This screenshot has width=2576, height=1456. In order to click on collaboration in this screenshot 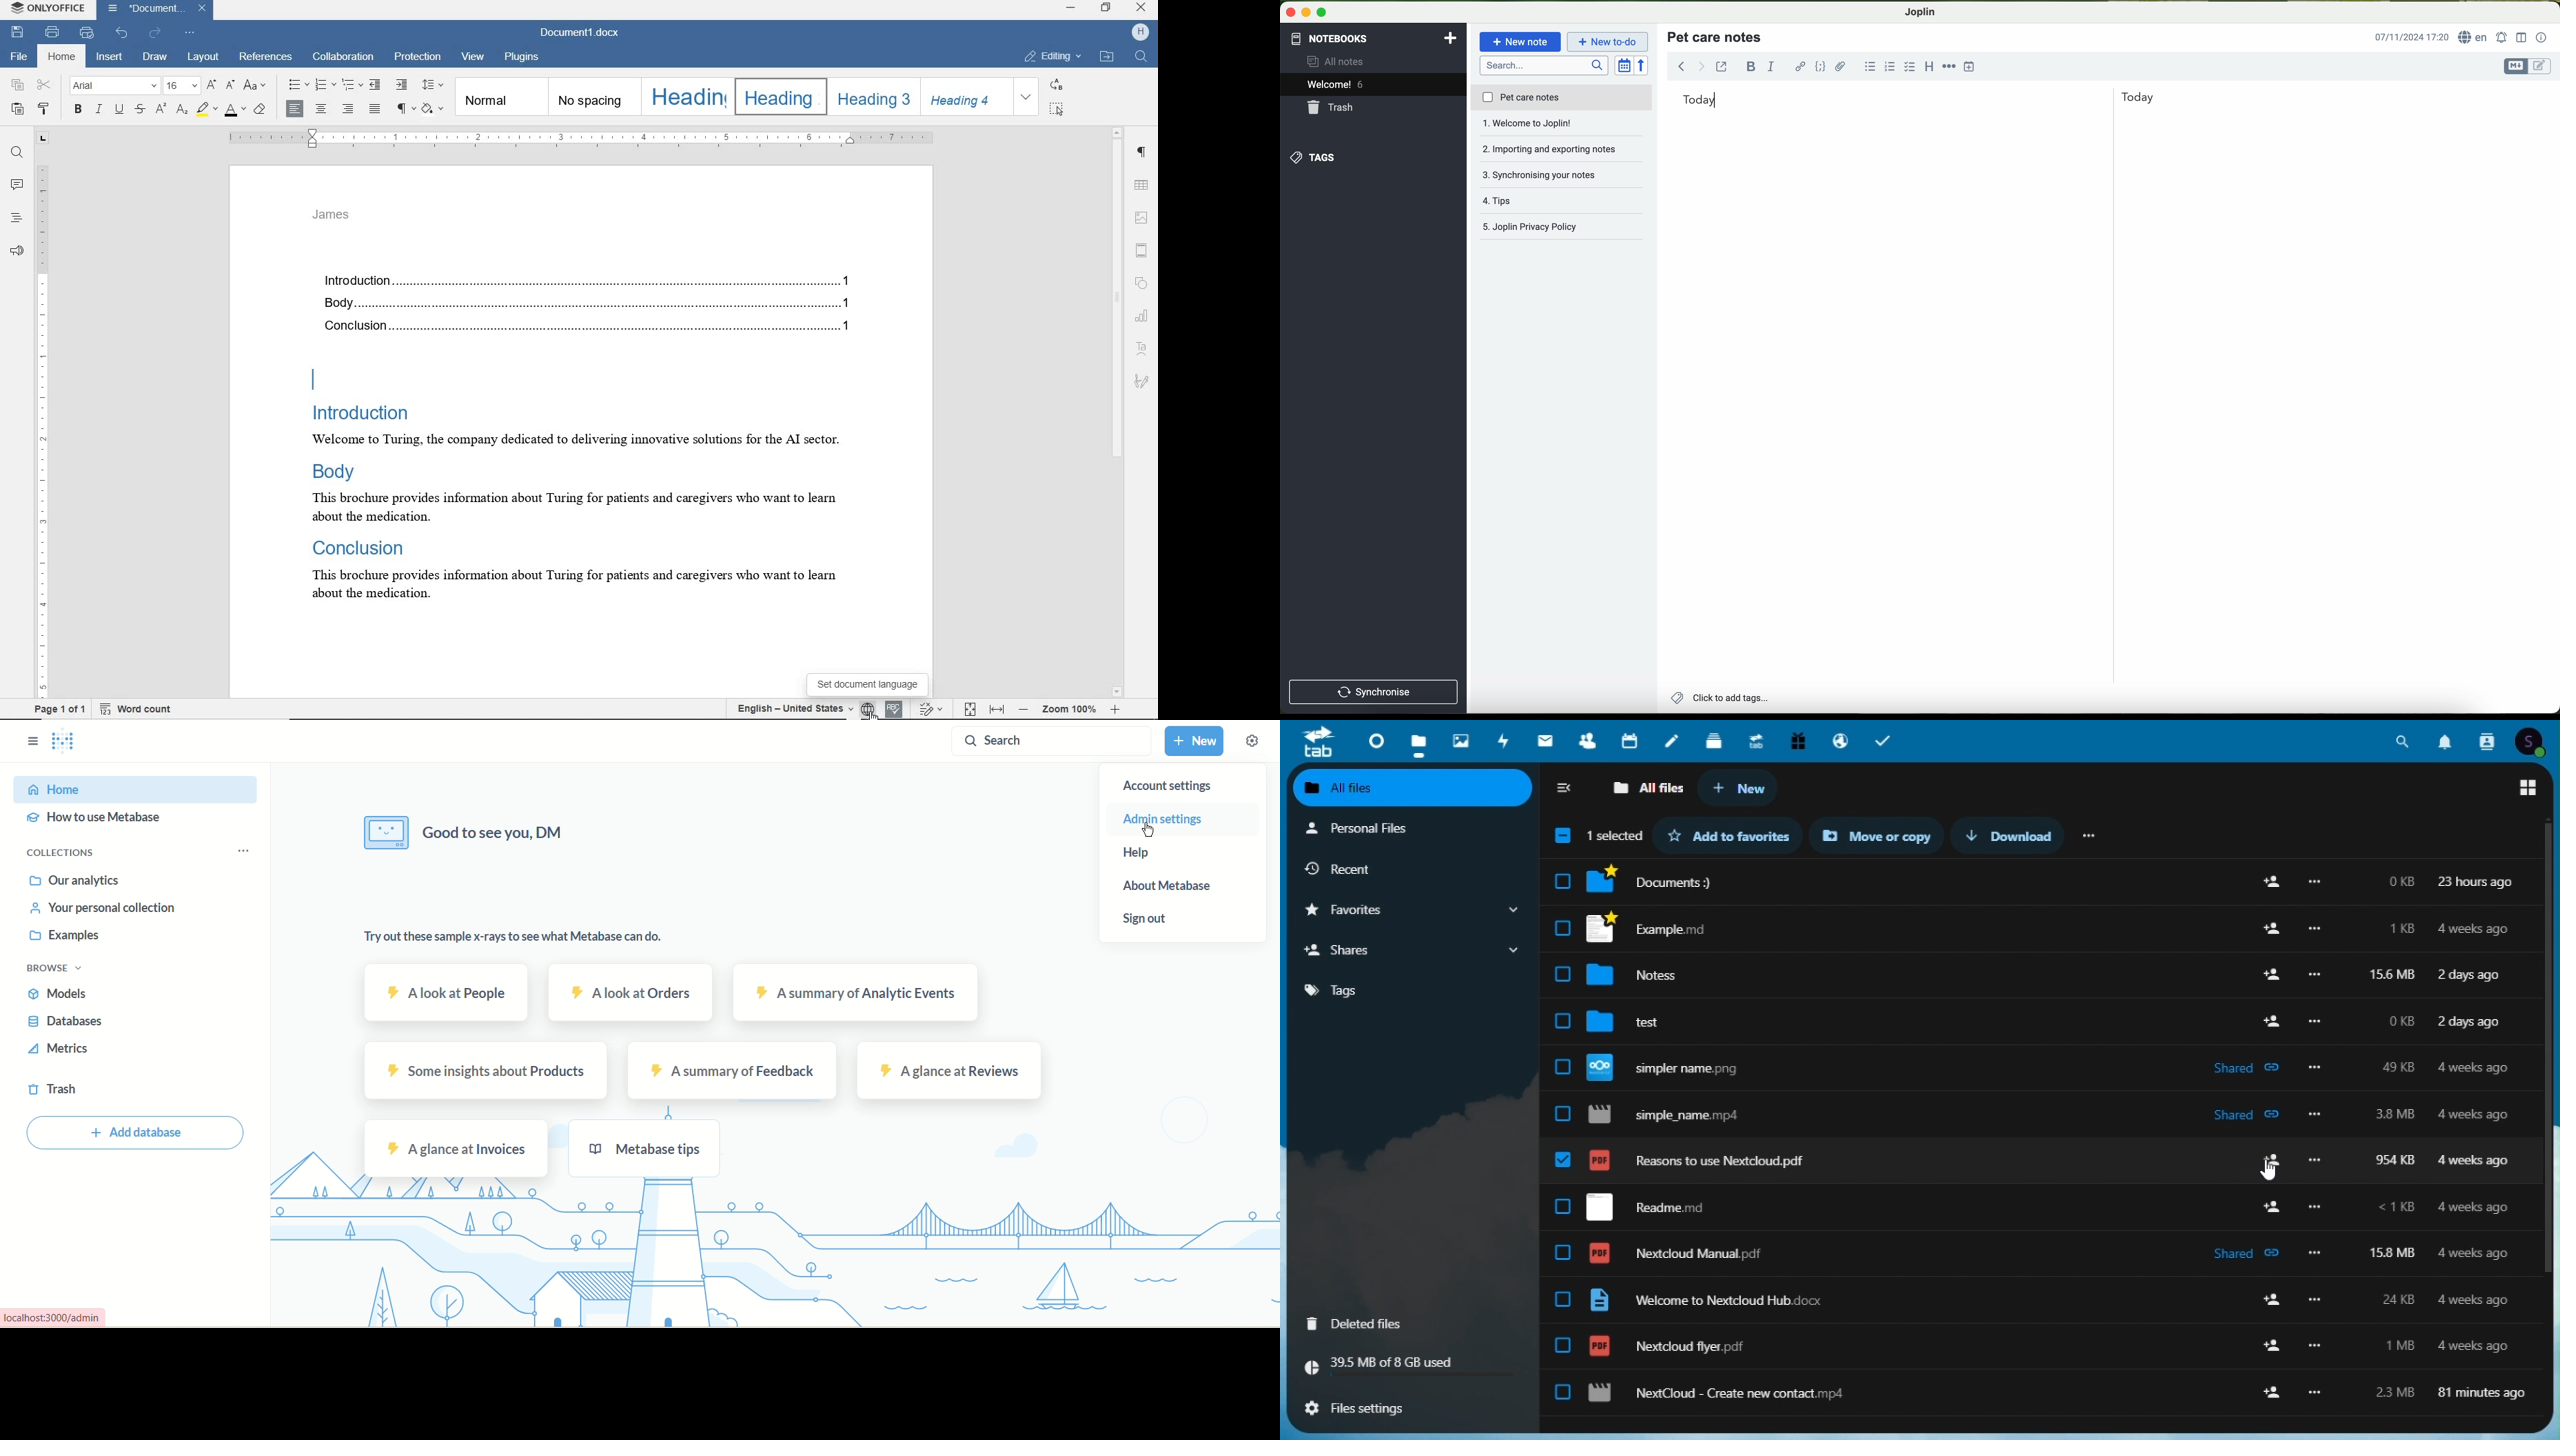, I will do `click(344, 58)`.